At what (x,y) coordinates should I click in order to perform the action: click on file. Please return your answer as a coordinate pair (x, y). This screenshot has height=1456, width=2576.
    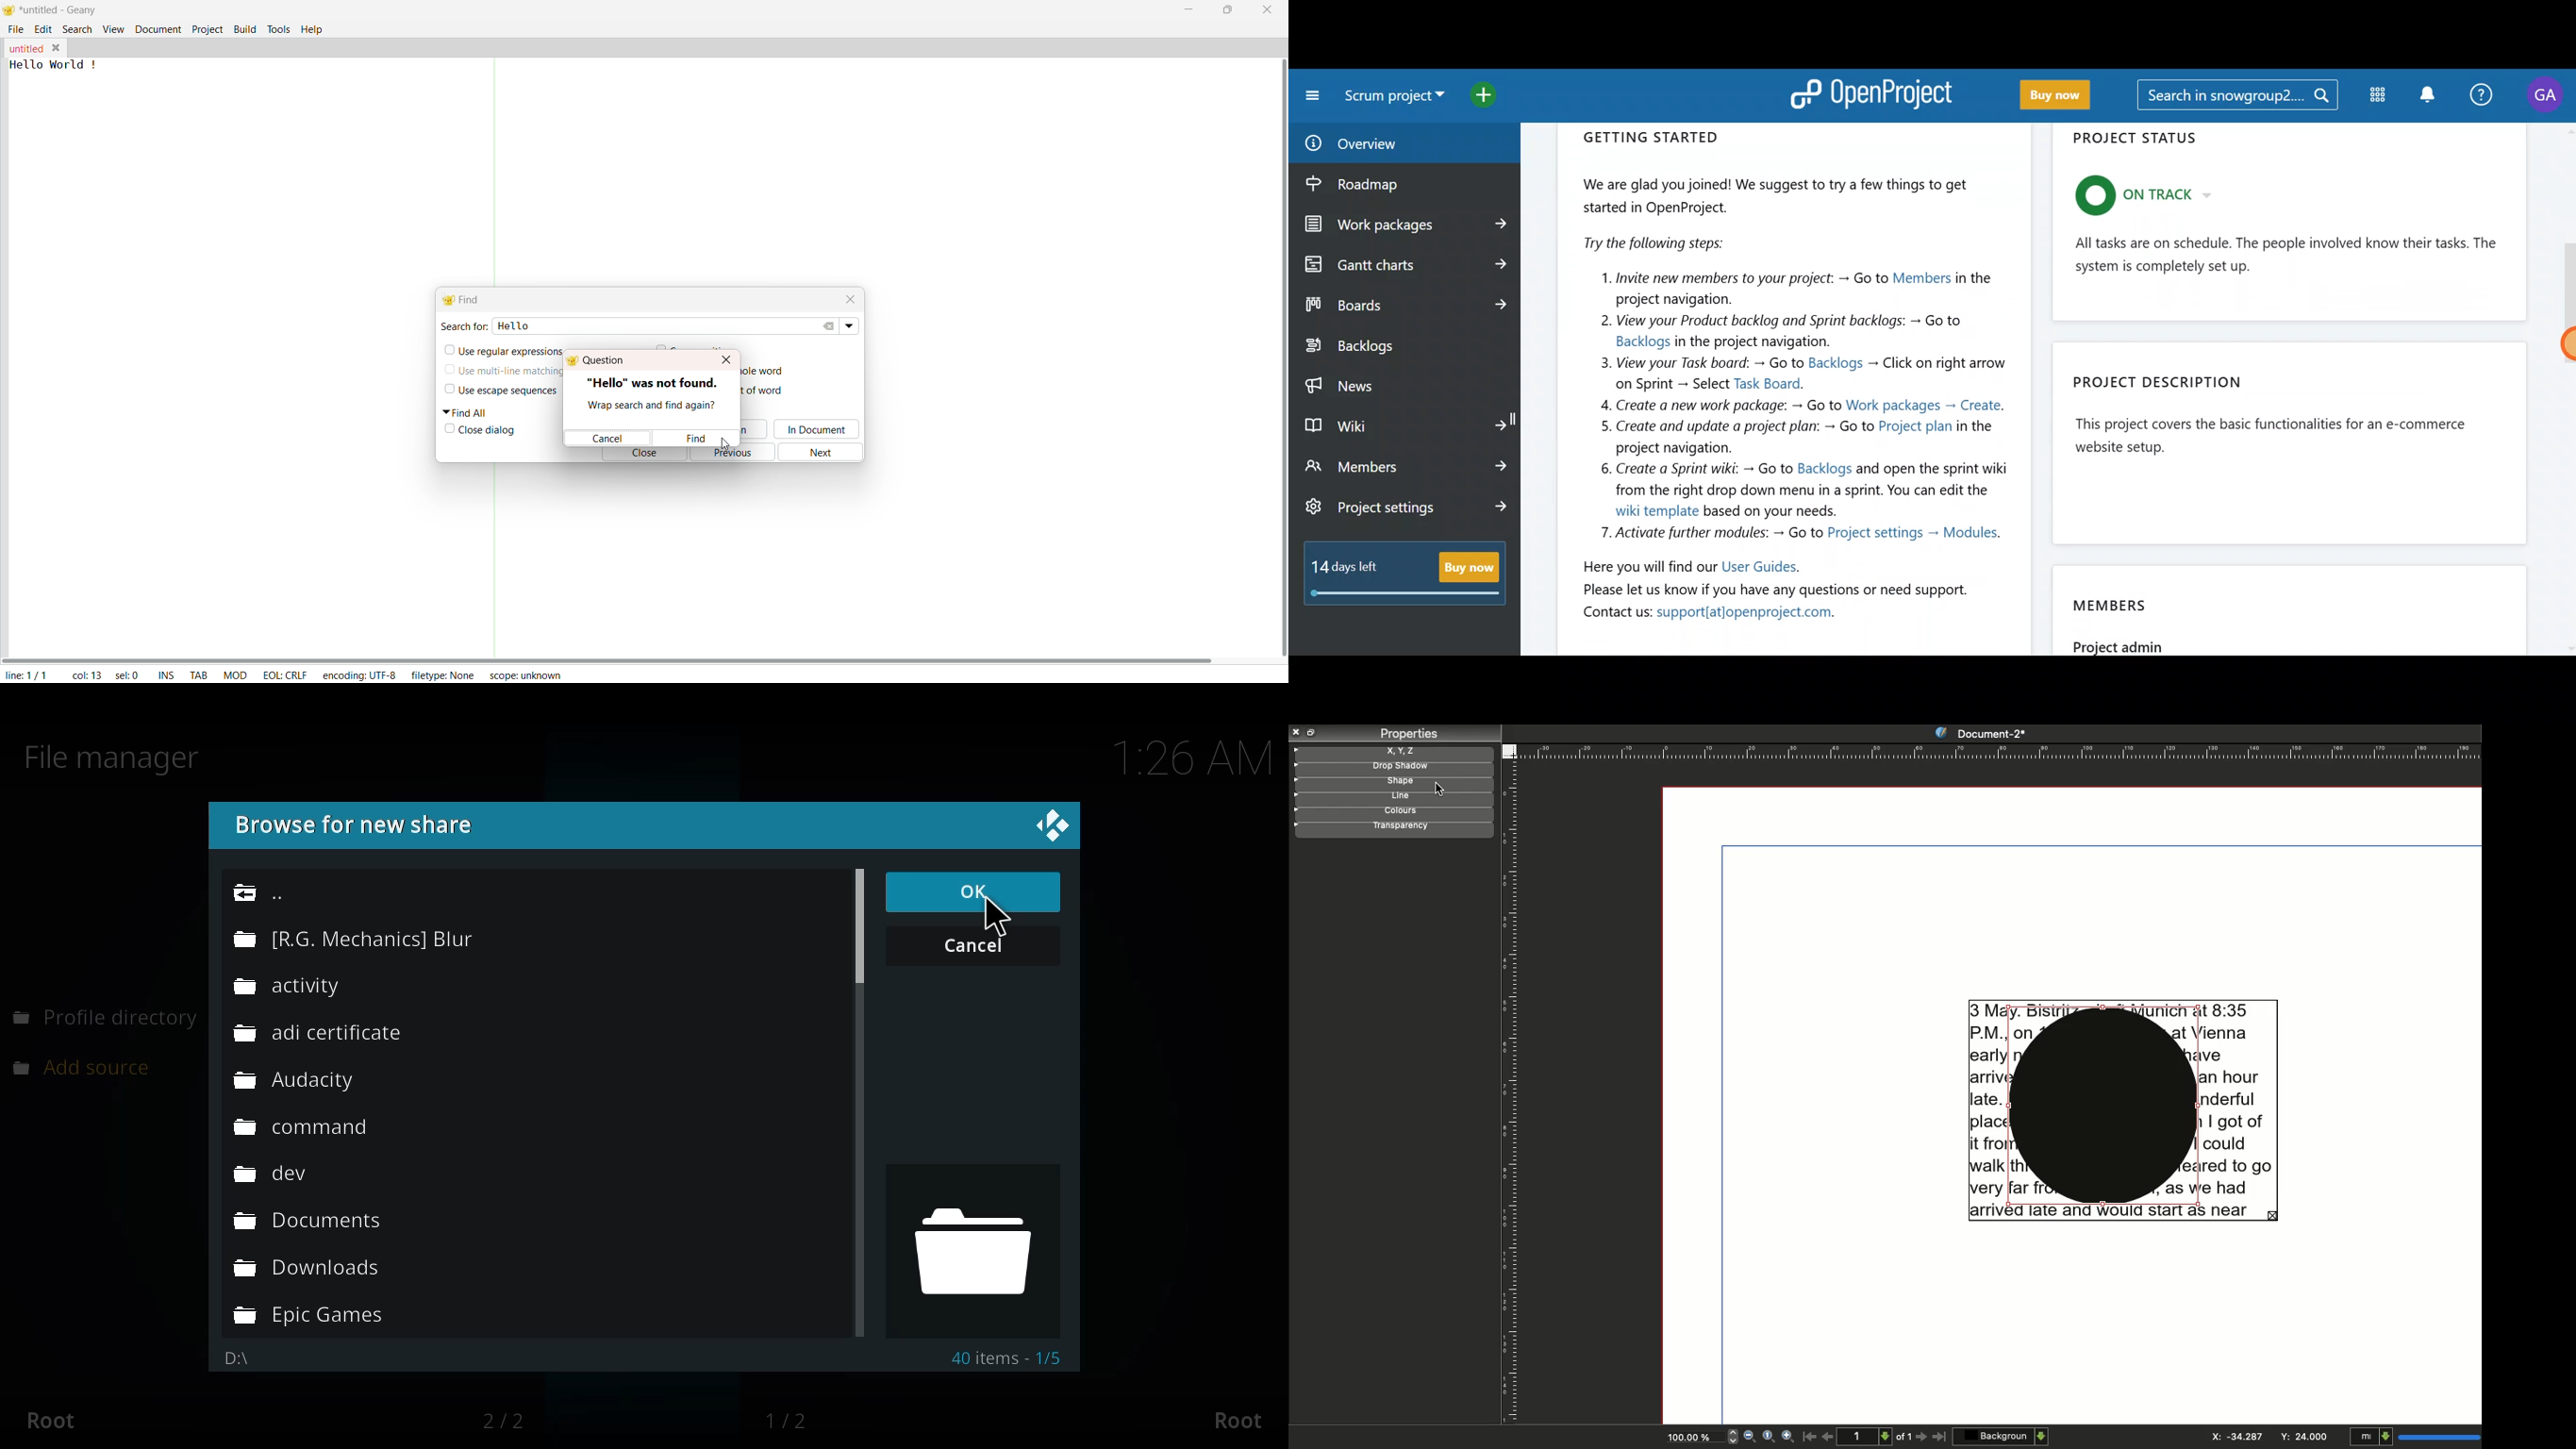
    Looking at the image, I should click on (309, 1224).